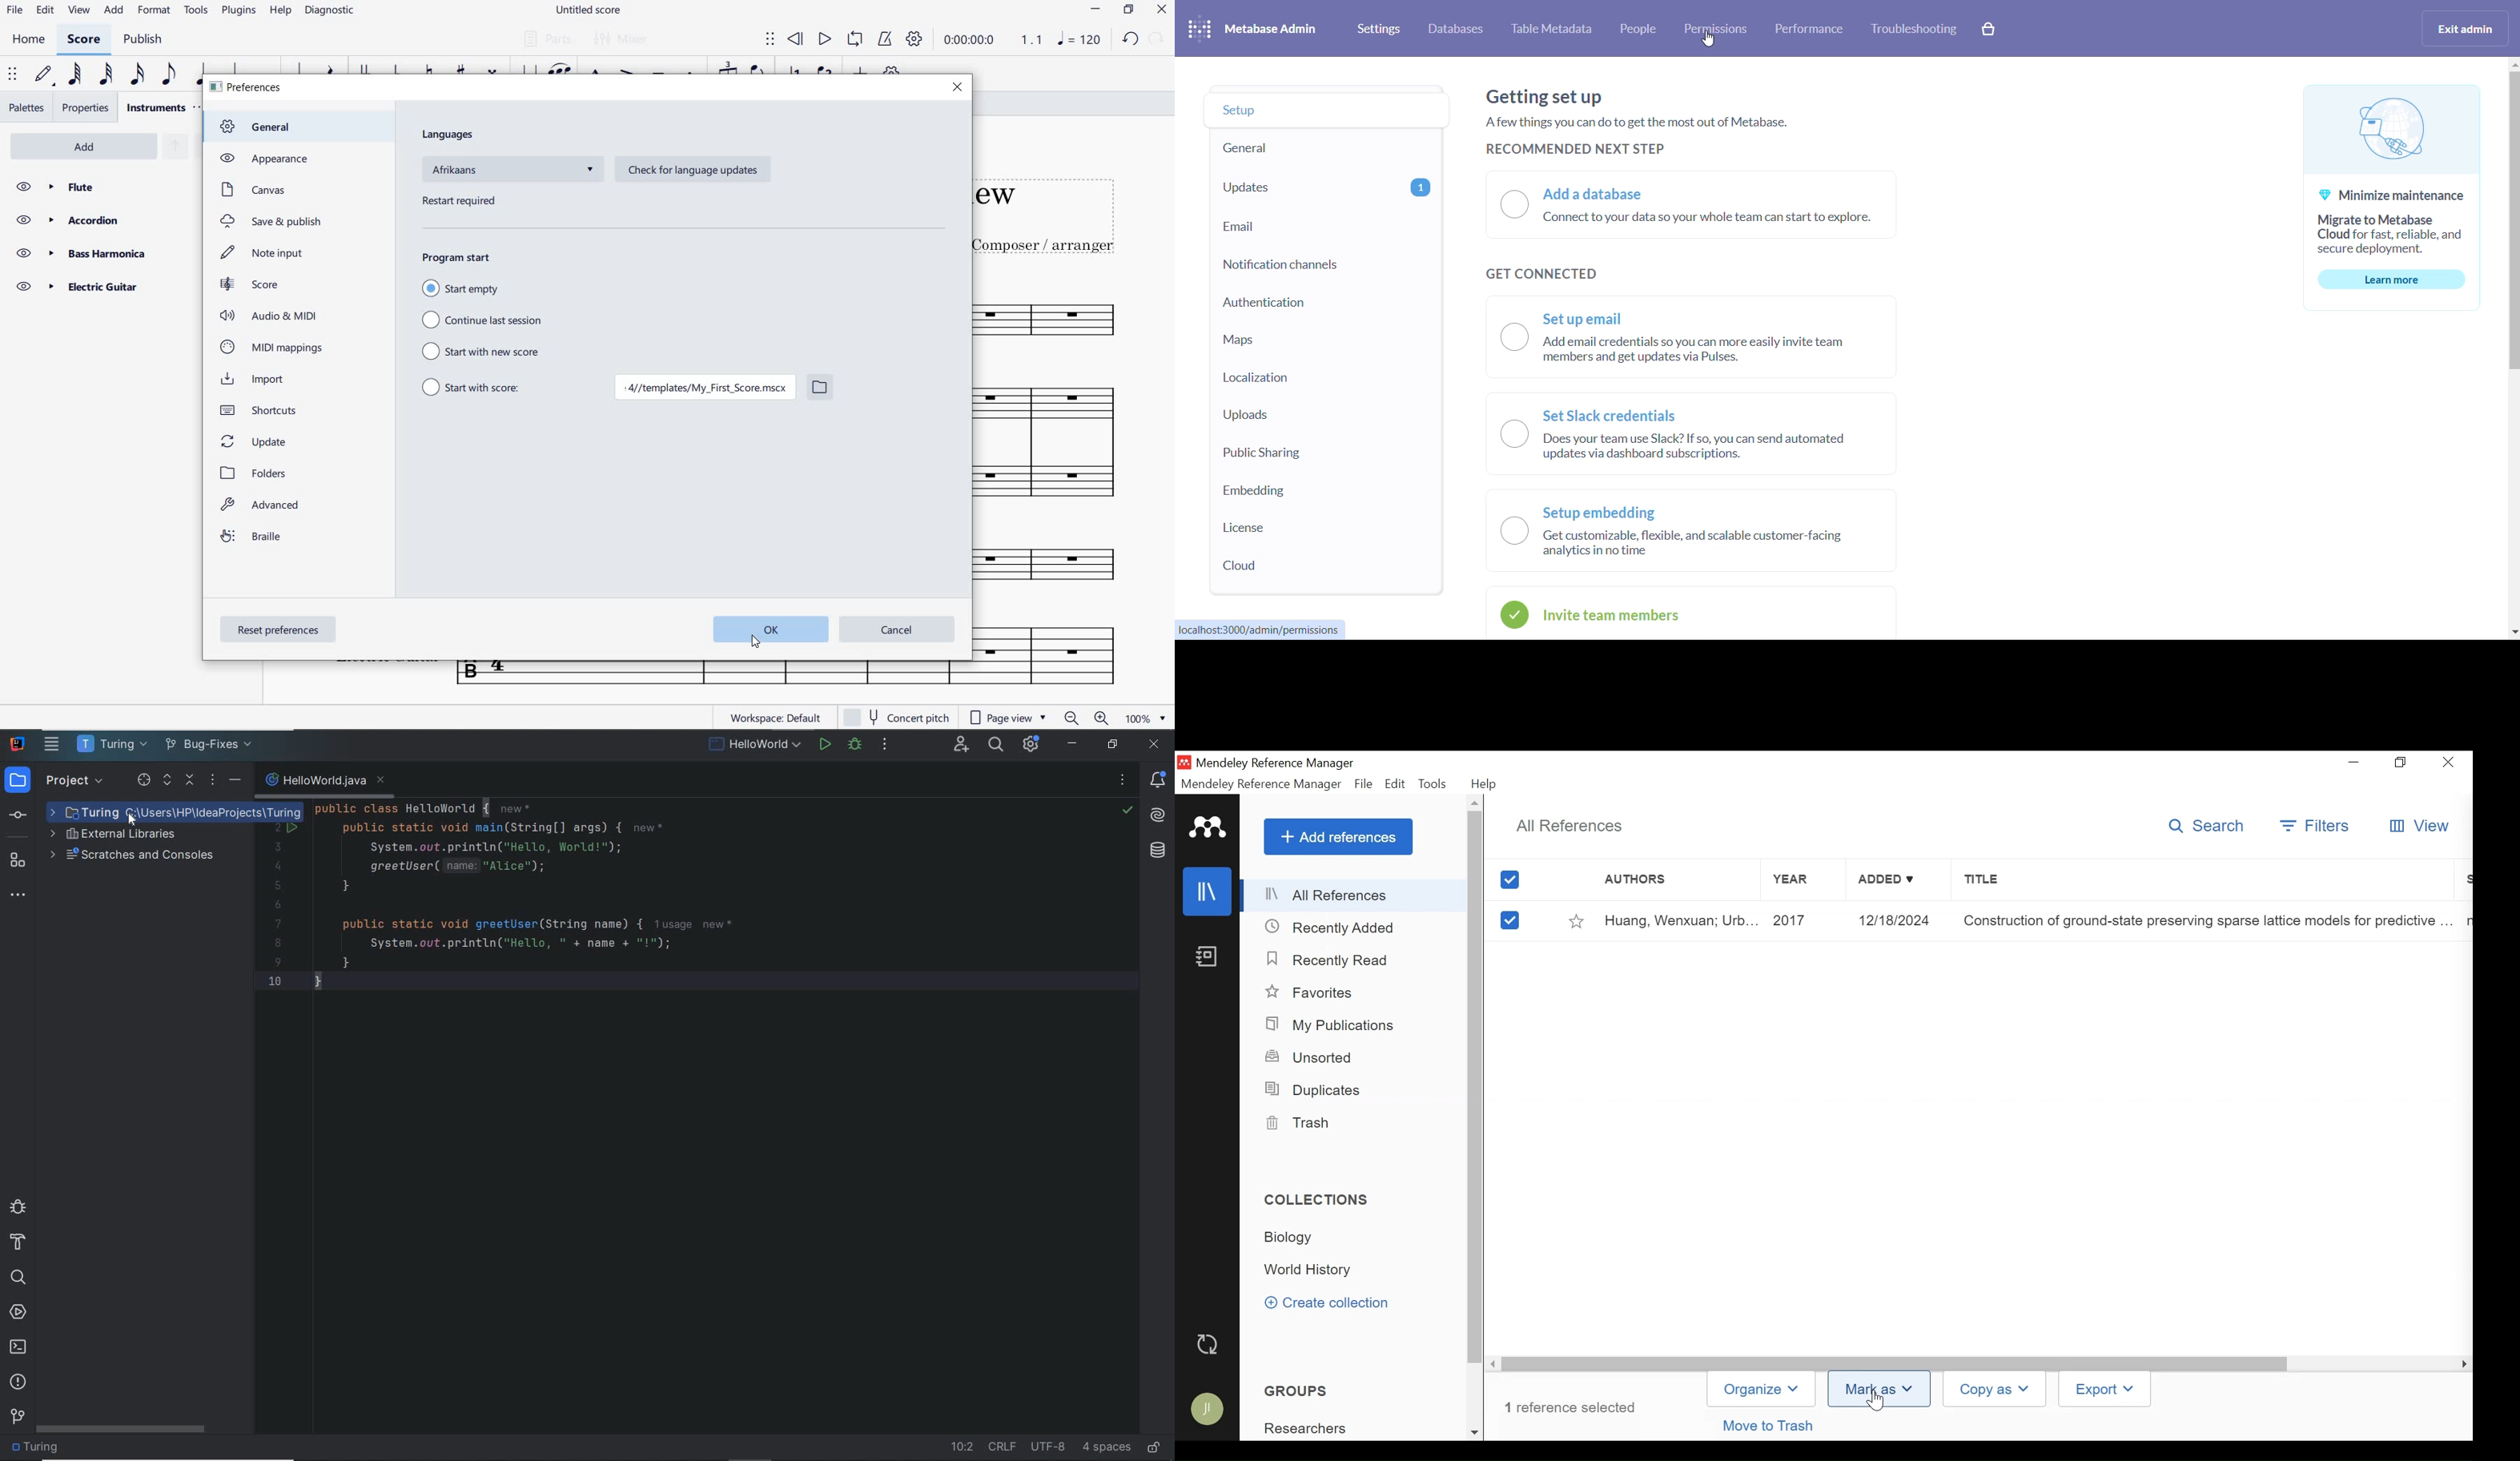  I want to click on view, so click(76, 13).